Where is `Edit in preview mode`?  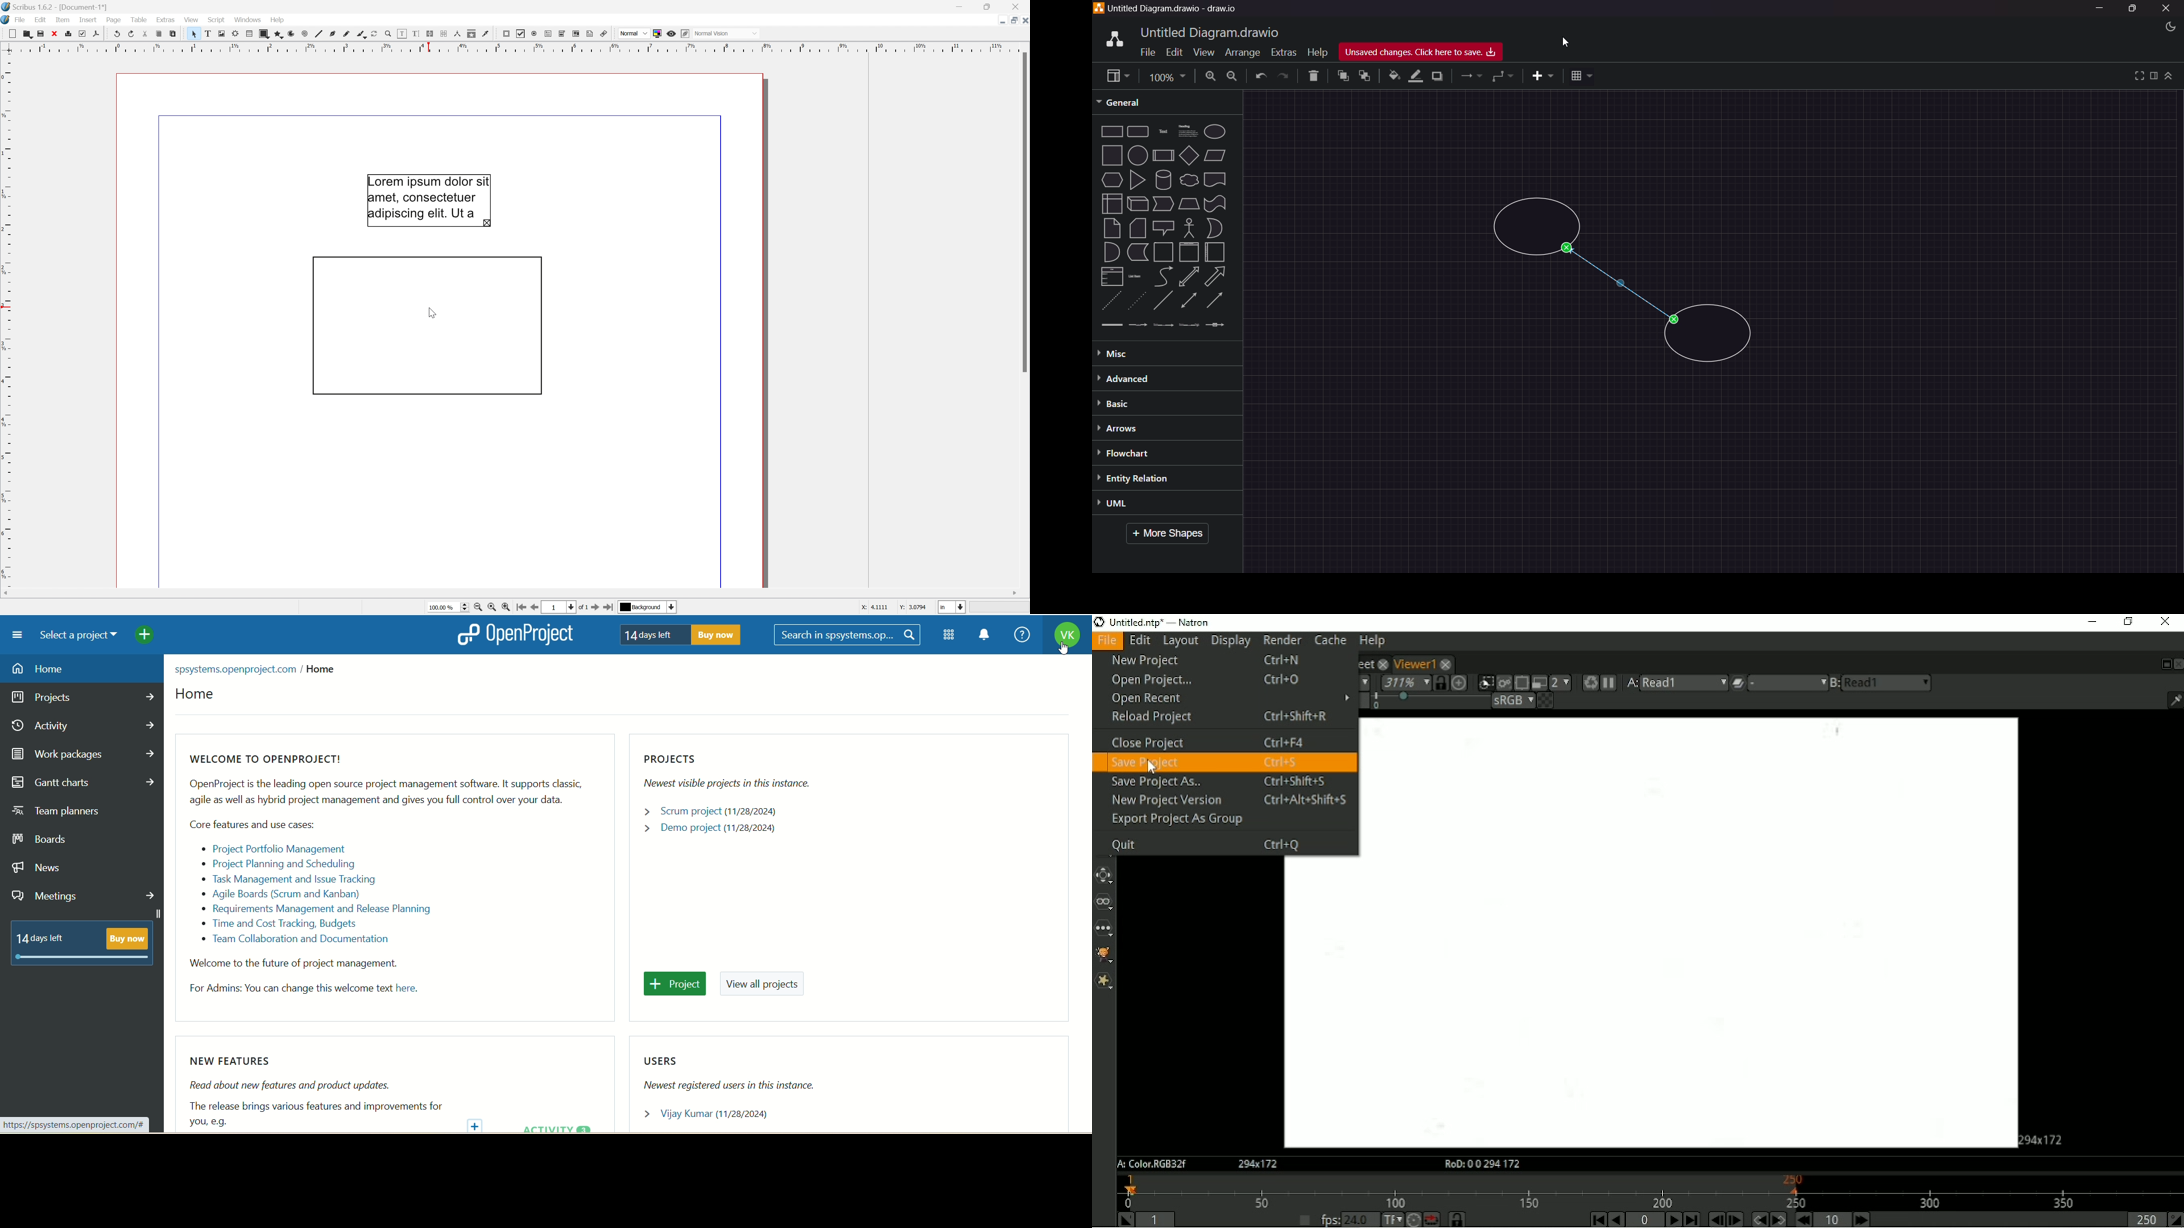
Edit in preview mode is located at coordinates (686, 33).